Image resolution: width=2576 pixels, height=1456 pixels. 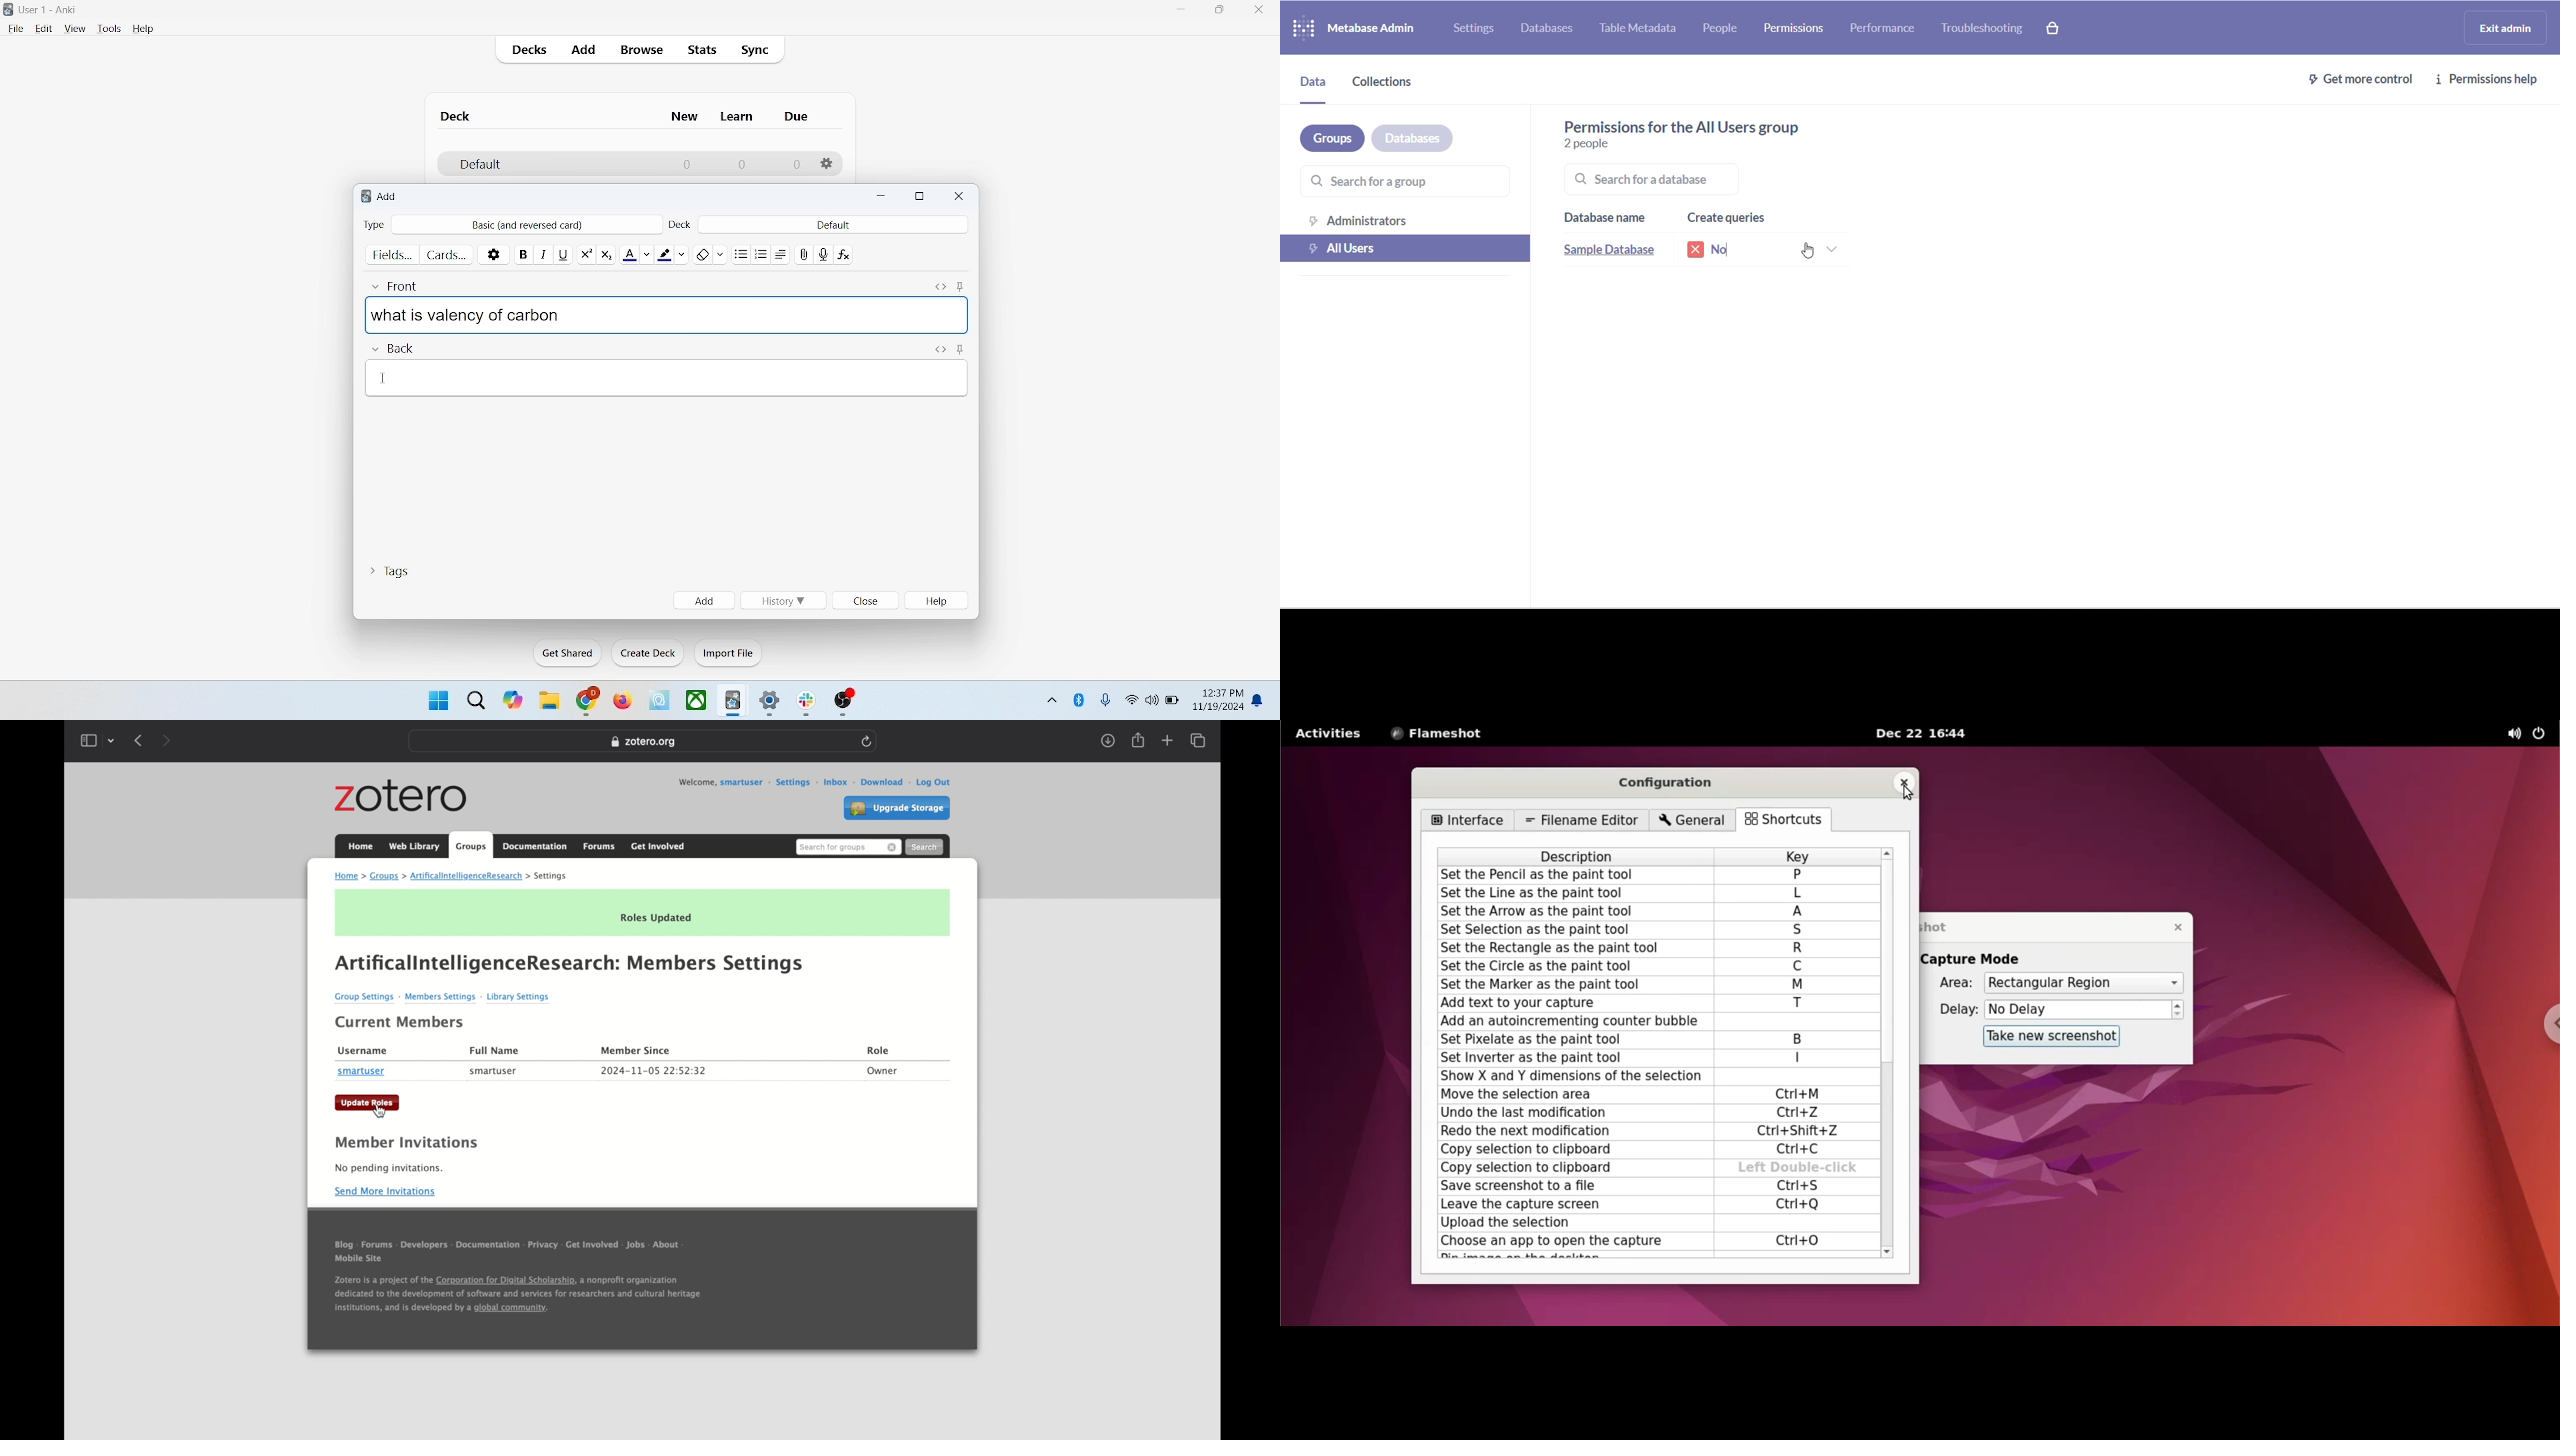 What do you see at coordinates (1263, 12) in the screenshot?
I see `close` at bounding box center [1263, 12].